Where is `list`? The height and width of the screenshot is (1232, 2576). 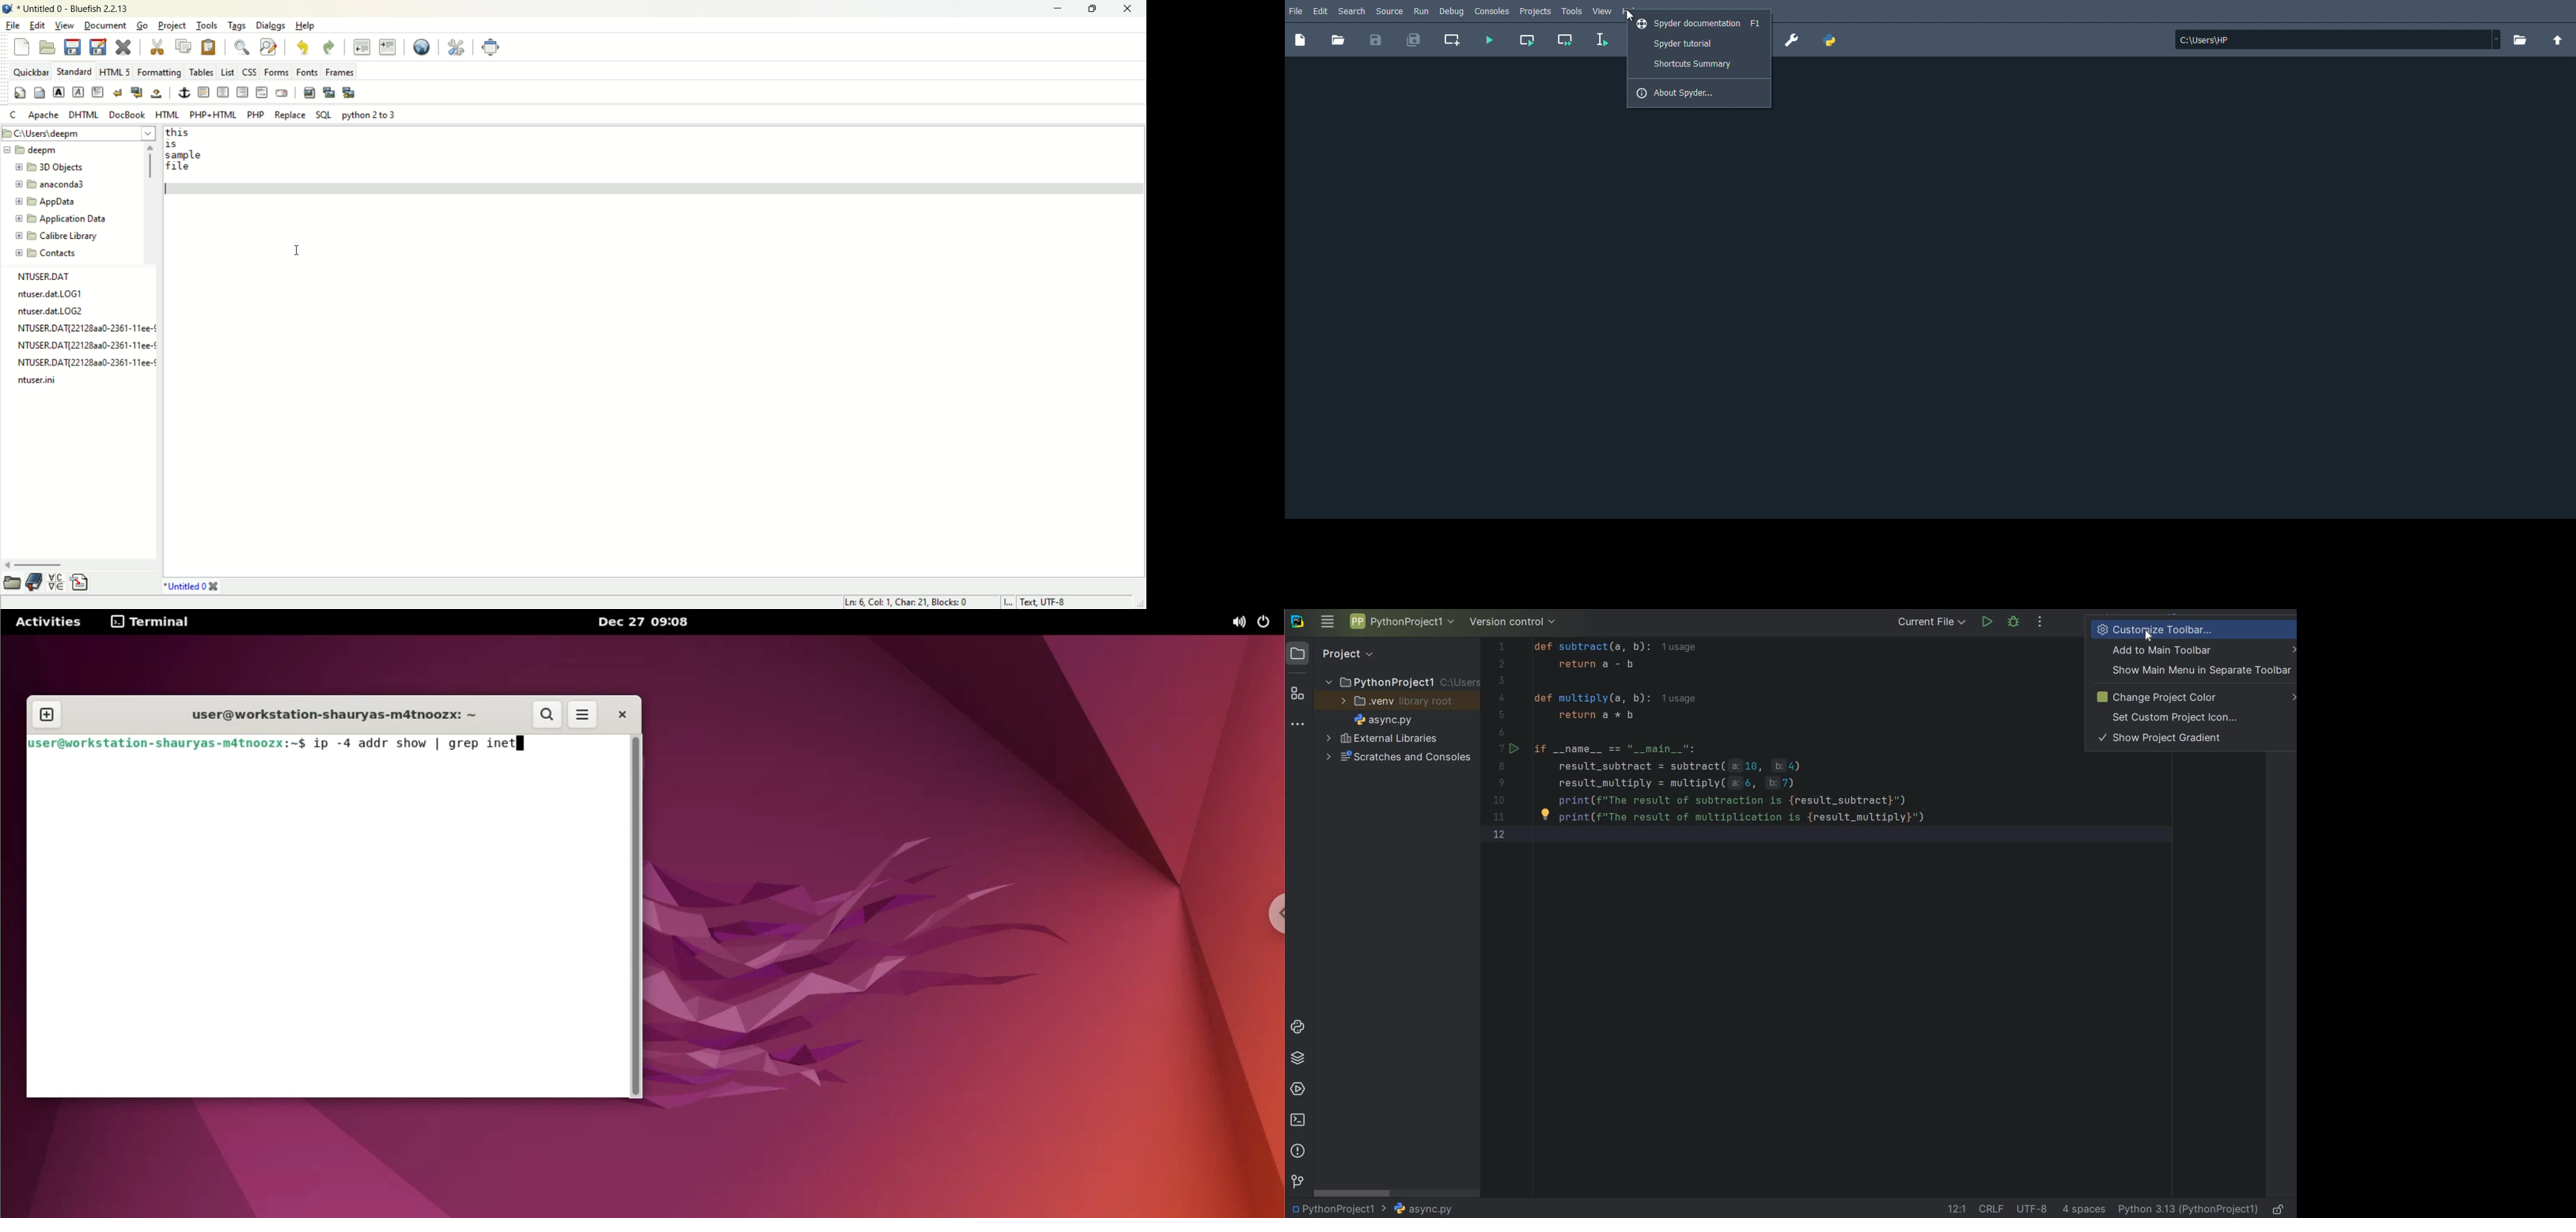
list is located at coordinates (226, 72).